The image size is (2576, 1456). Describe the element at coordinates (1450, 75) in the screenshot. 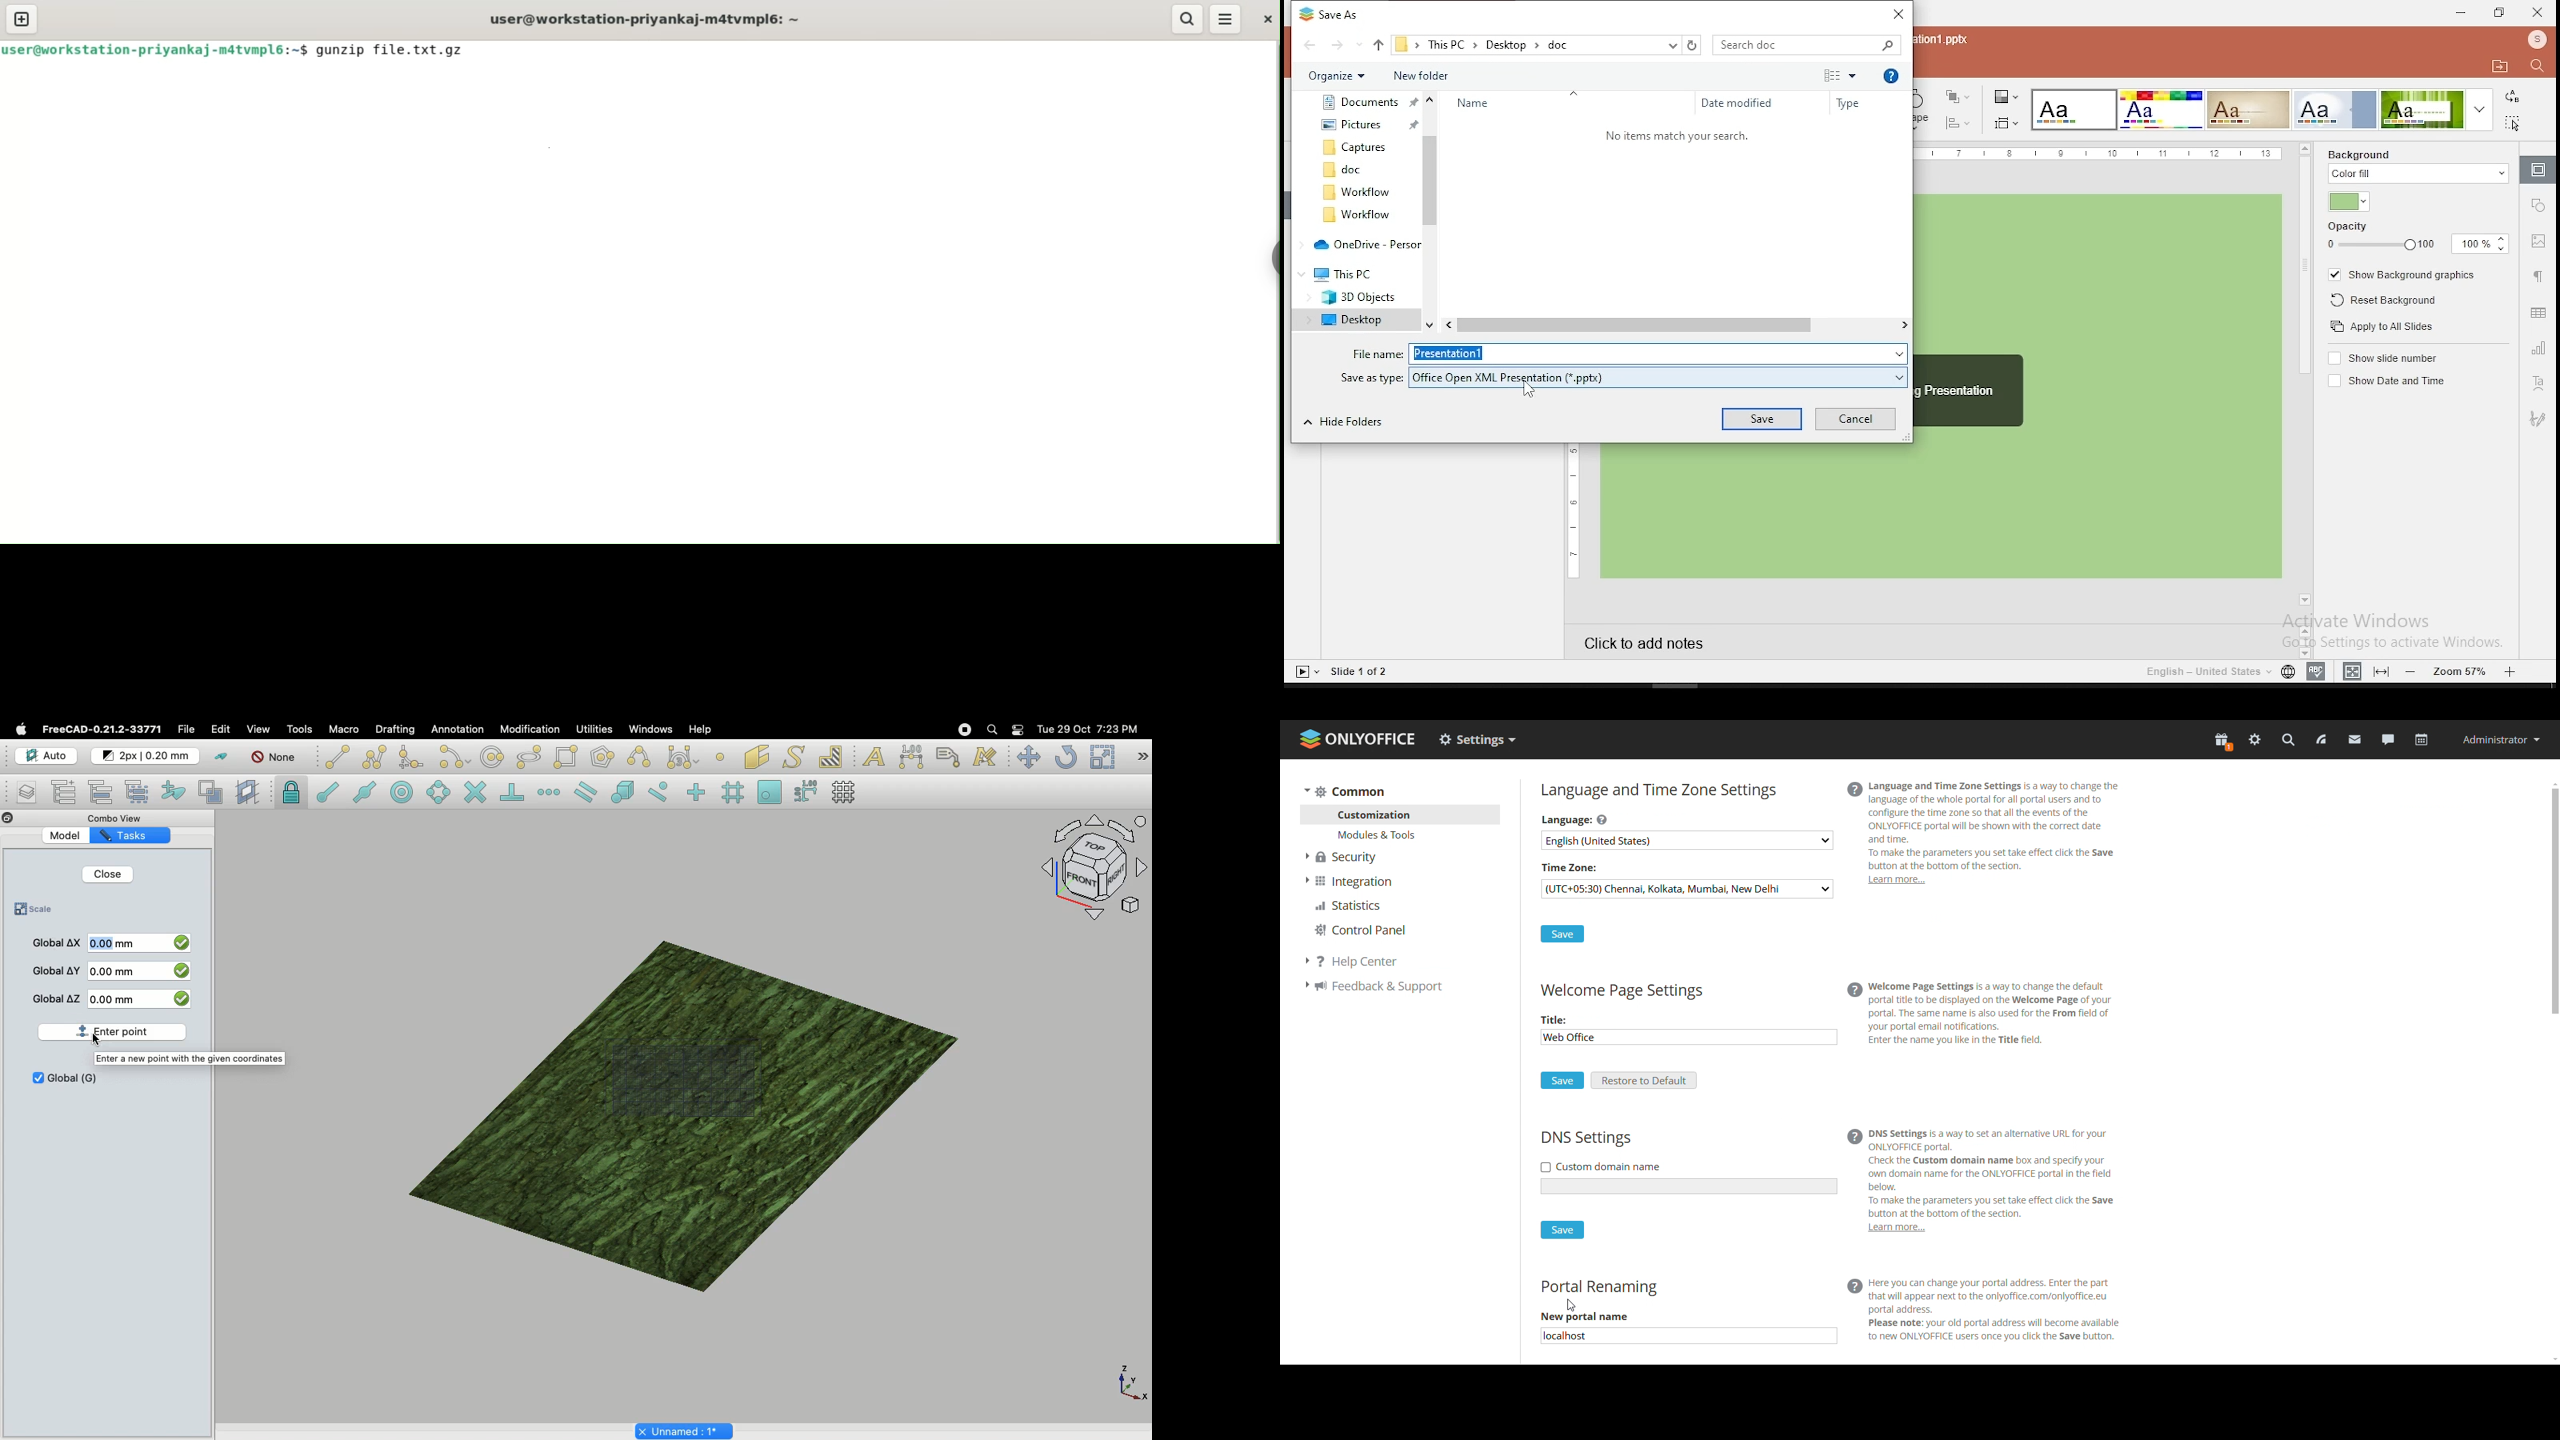

I see `New Folder` at that location.